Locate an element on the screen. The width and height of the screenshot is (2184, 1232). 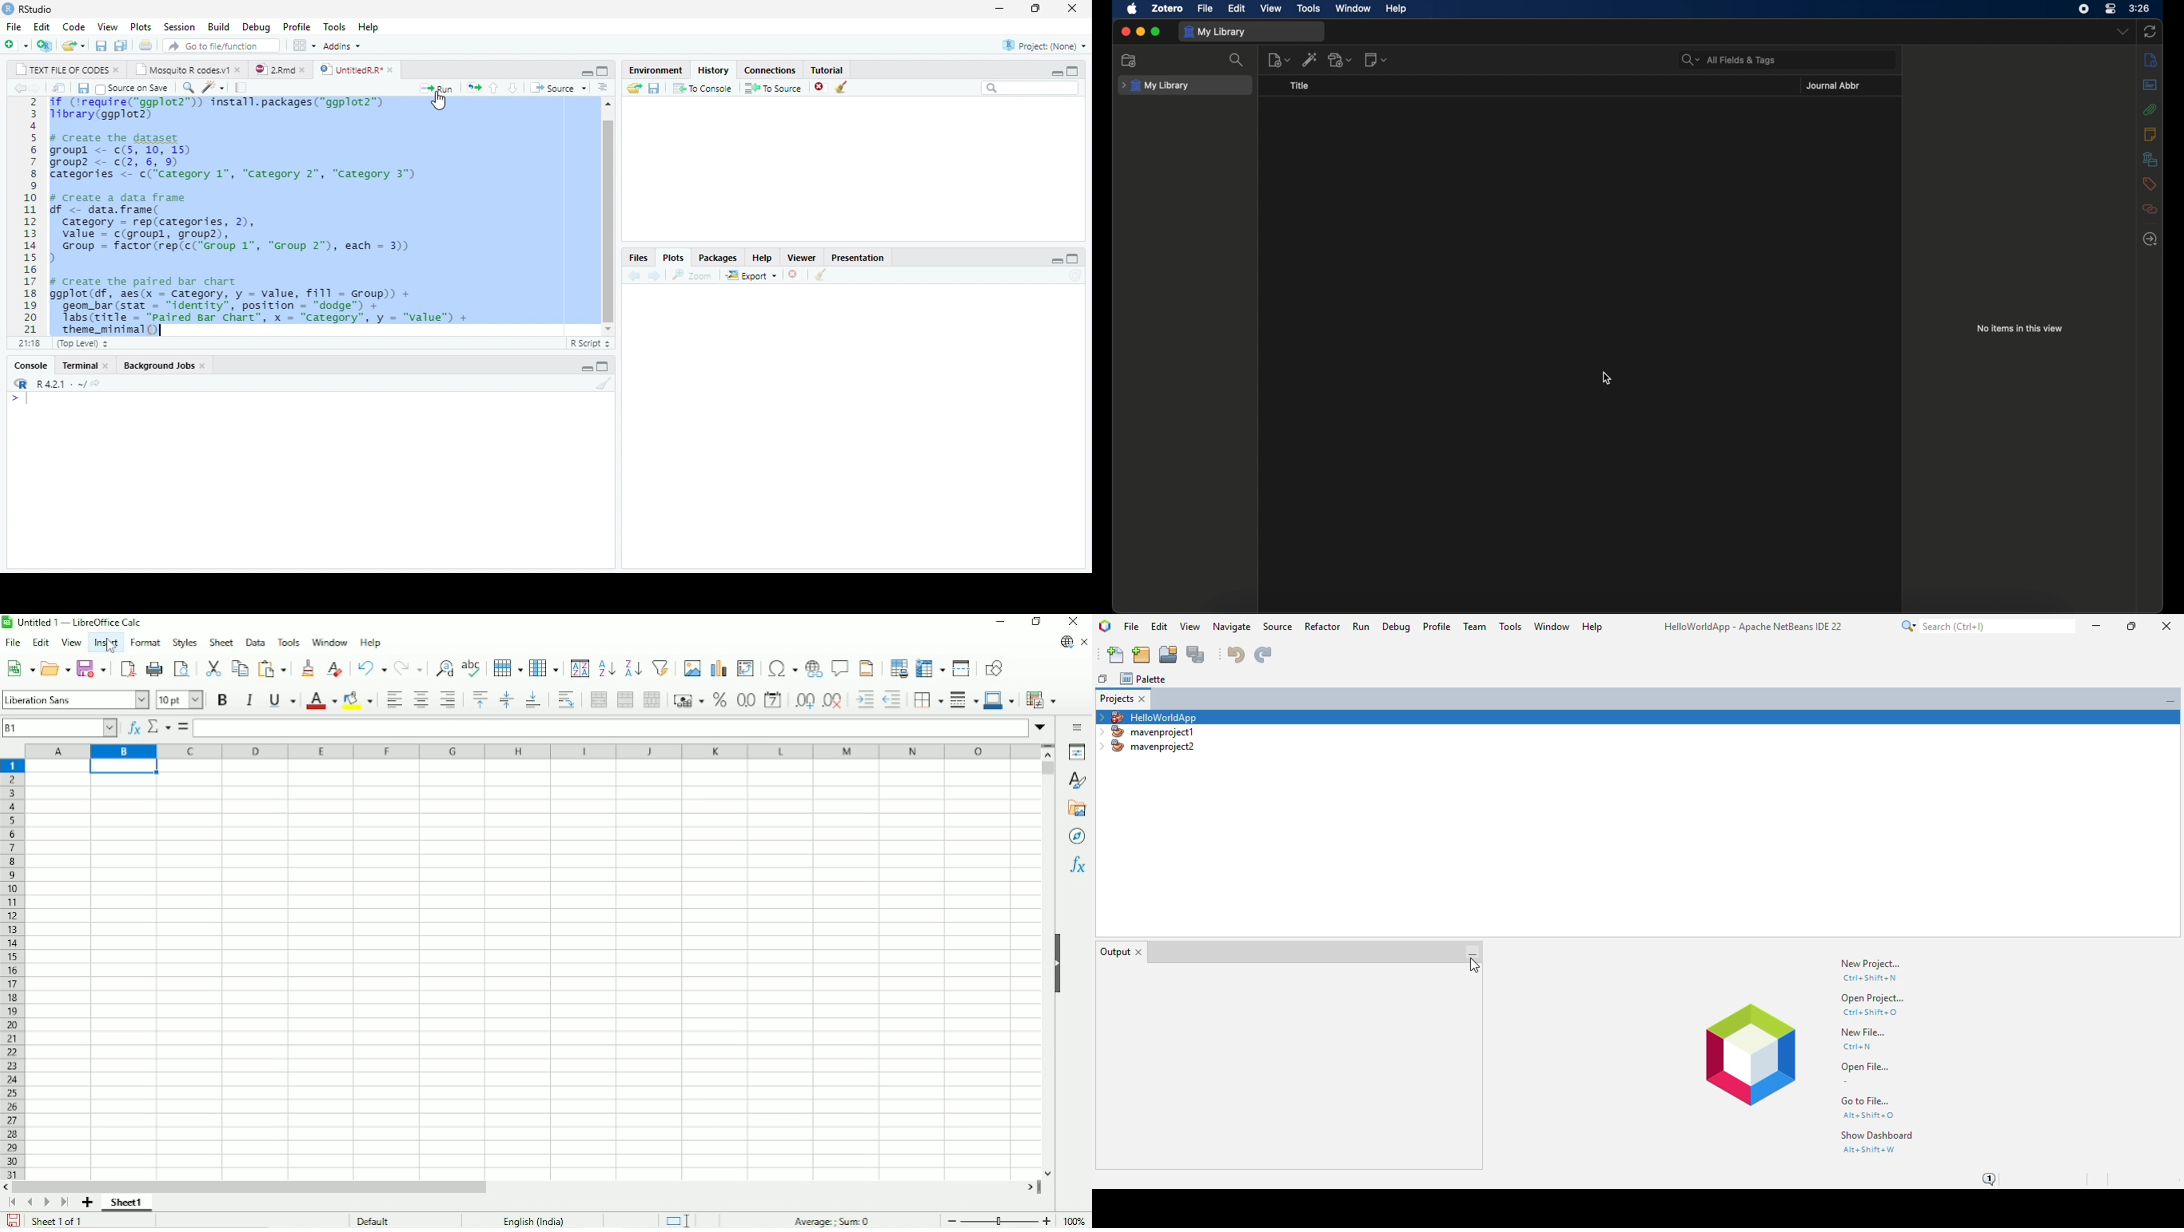
minimize is located at coordinates (1141, 32).